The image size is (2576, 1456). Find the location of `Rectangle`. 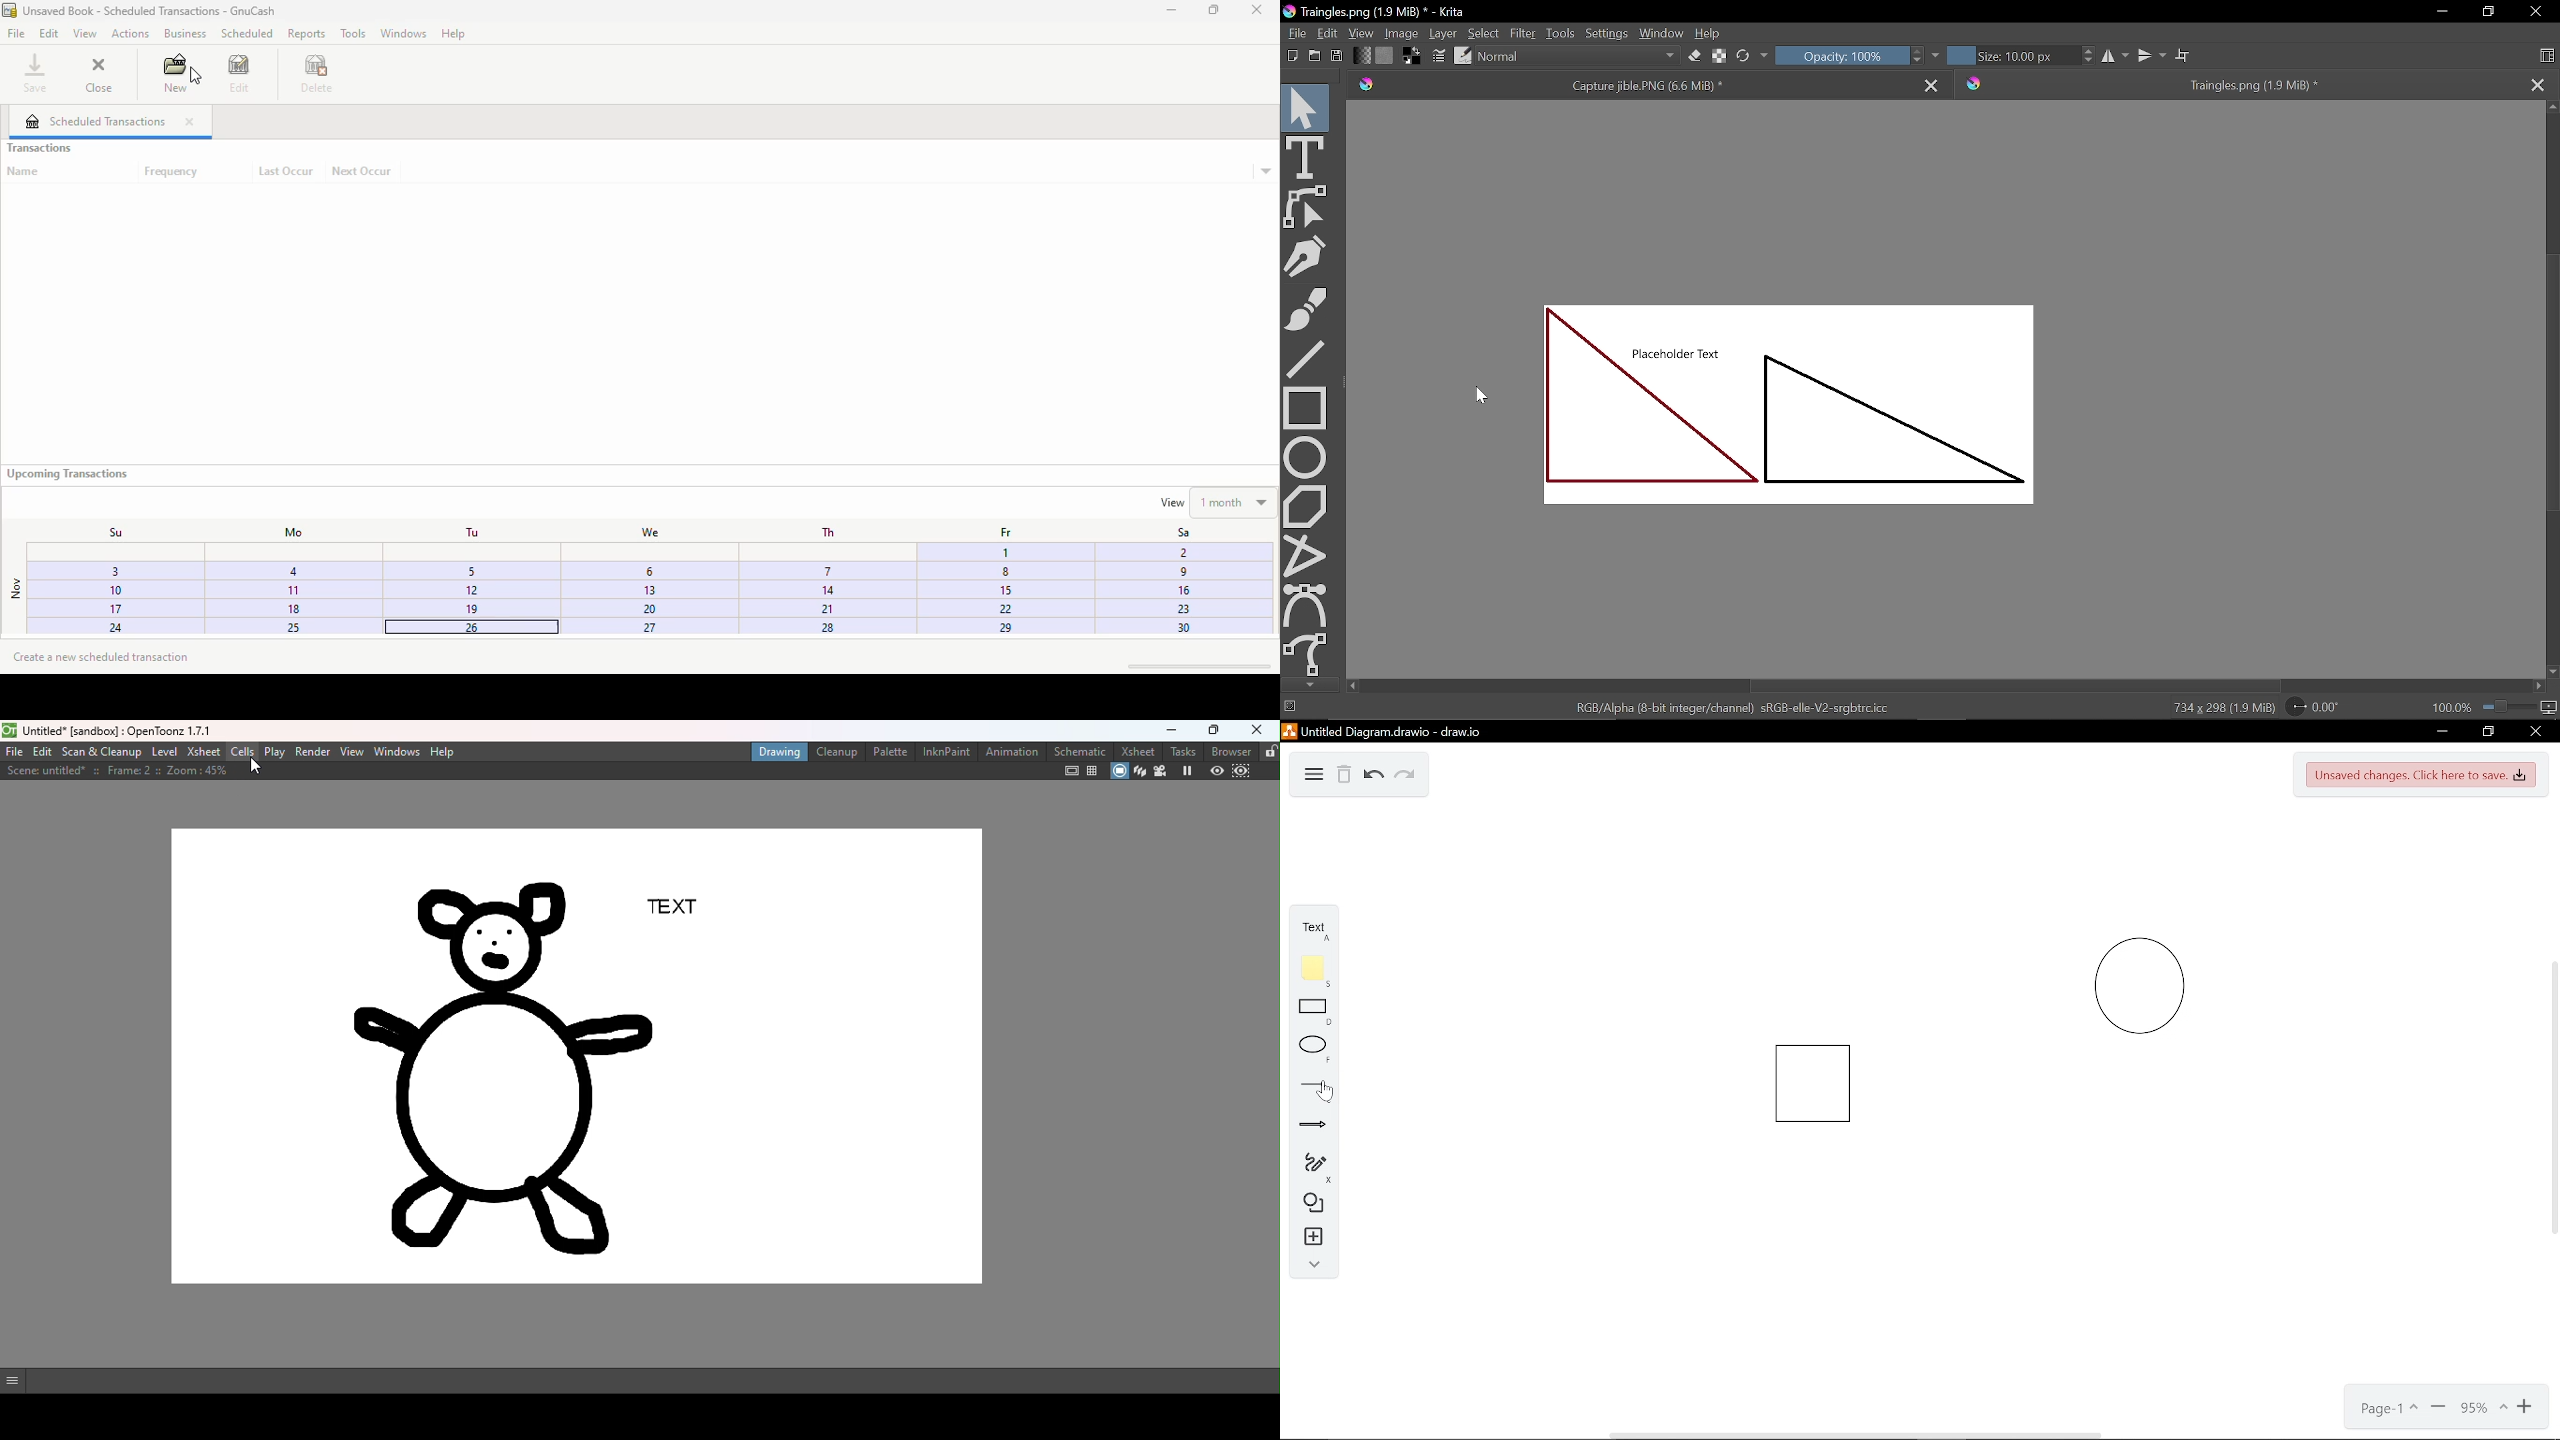

Rectangle is located at coordinates (1309, 1012).